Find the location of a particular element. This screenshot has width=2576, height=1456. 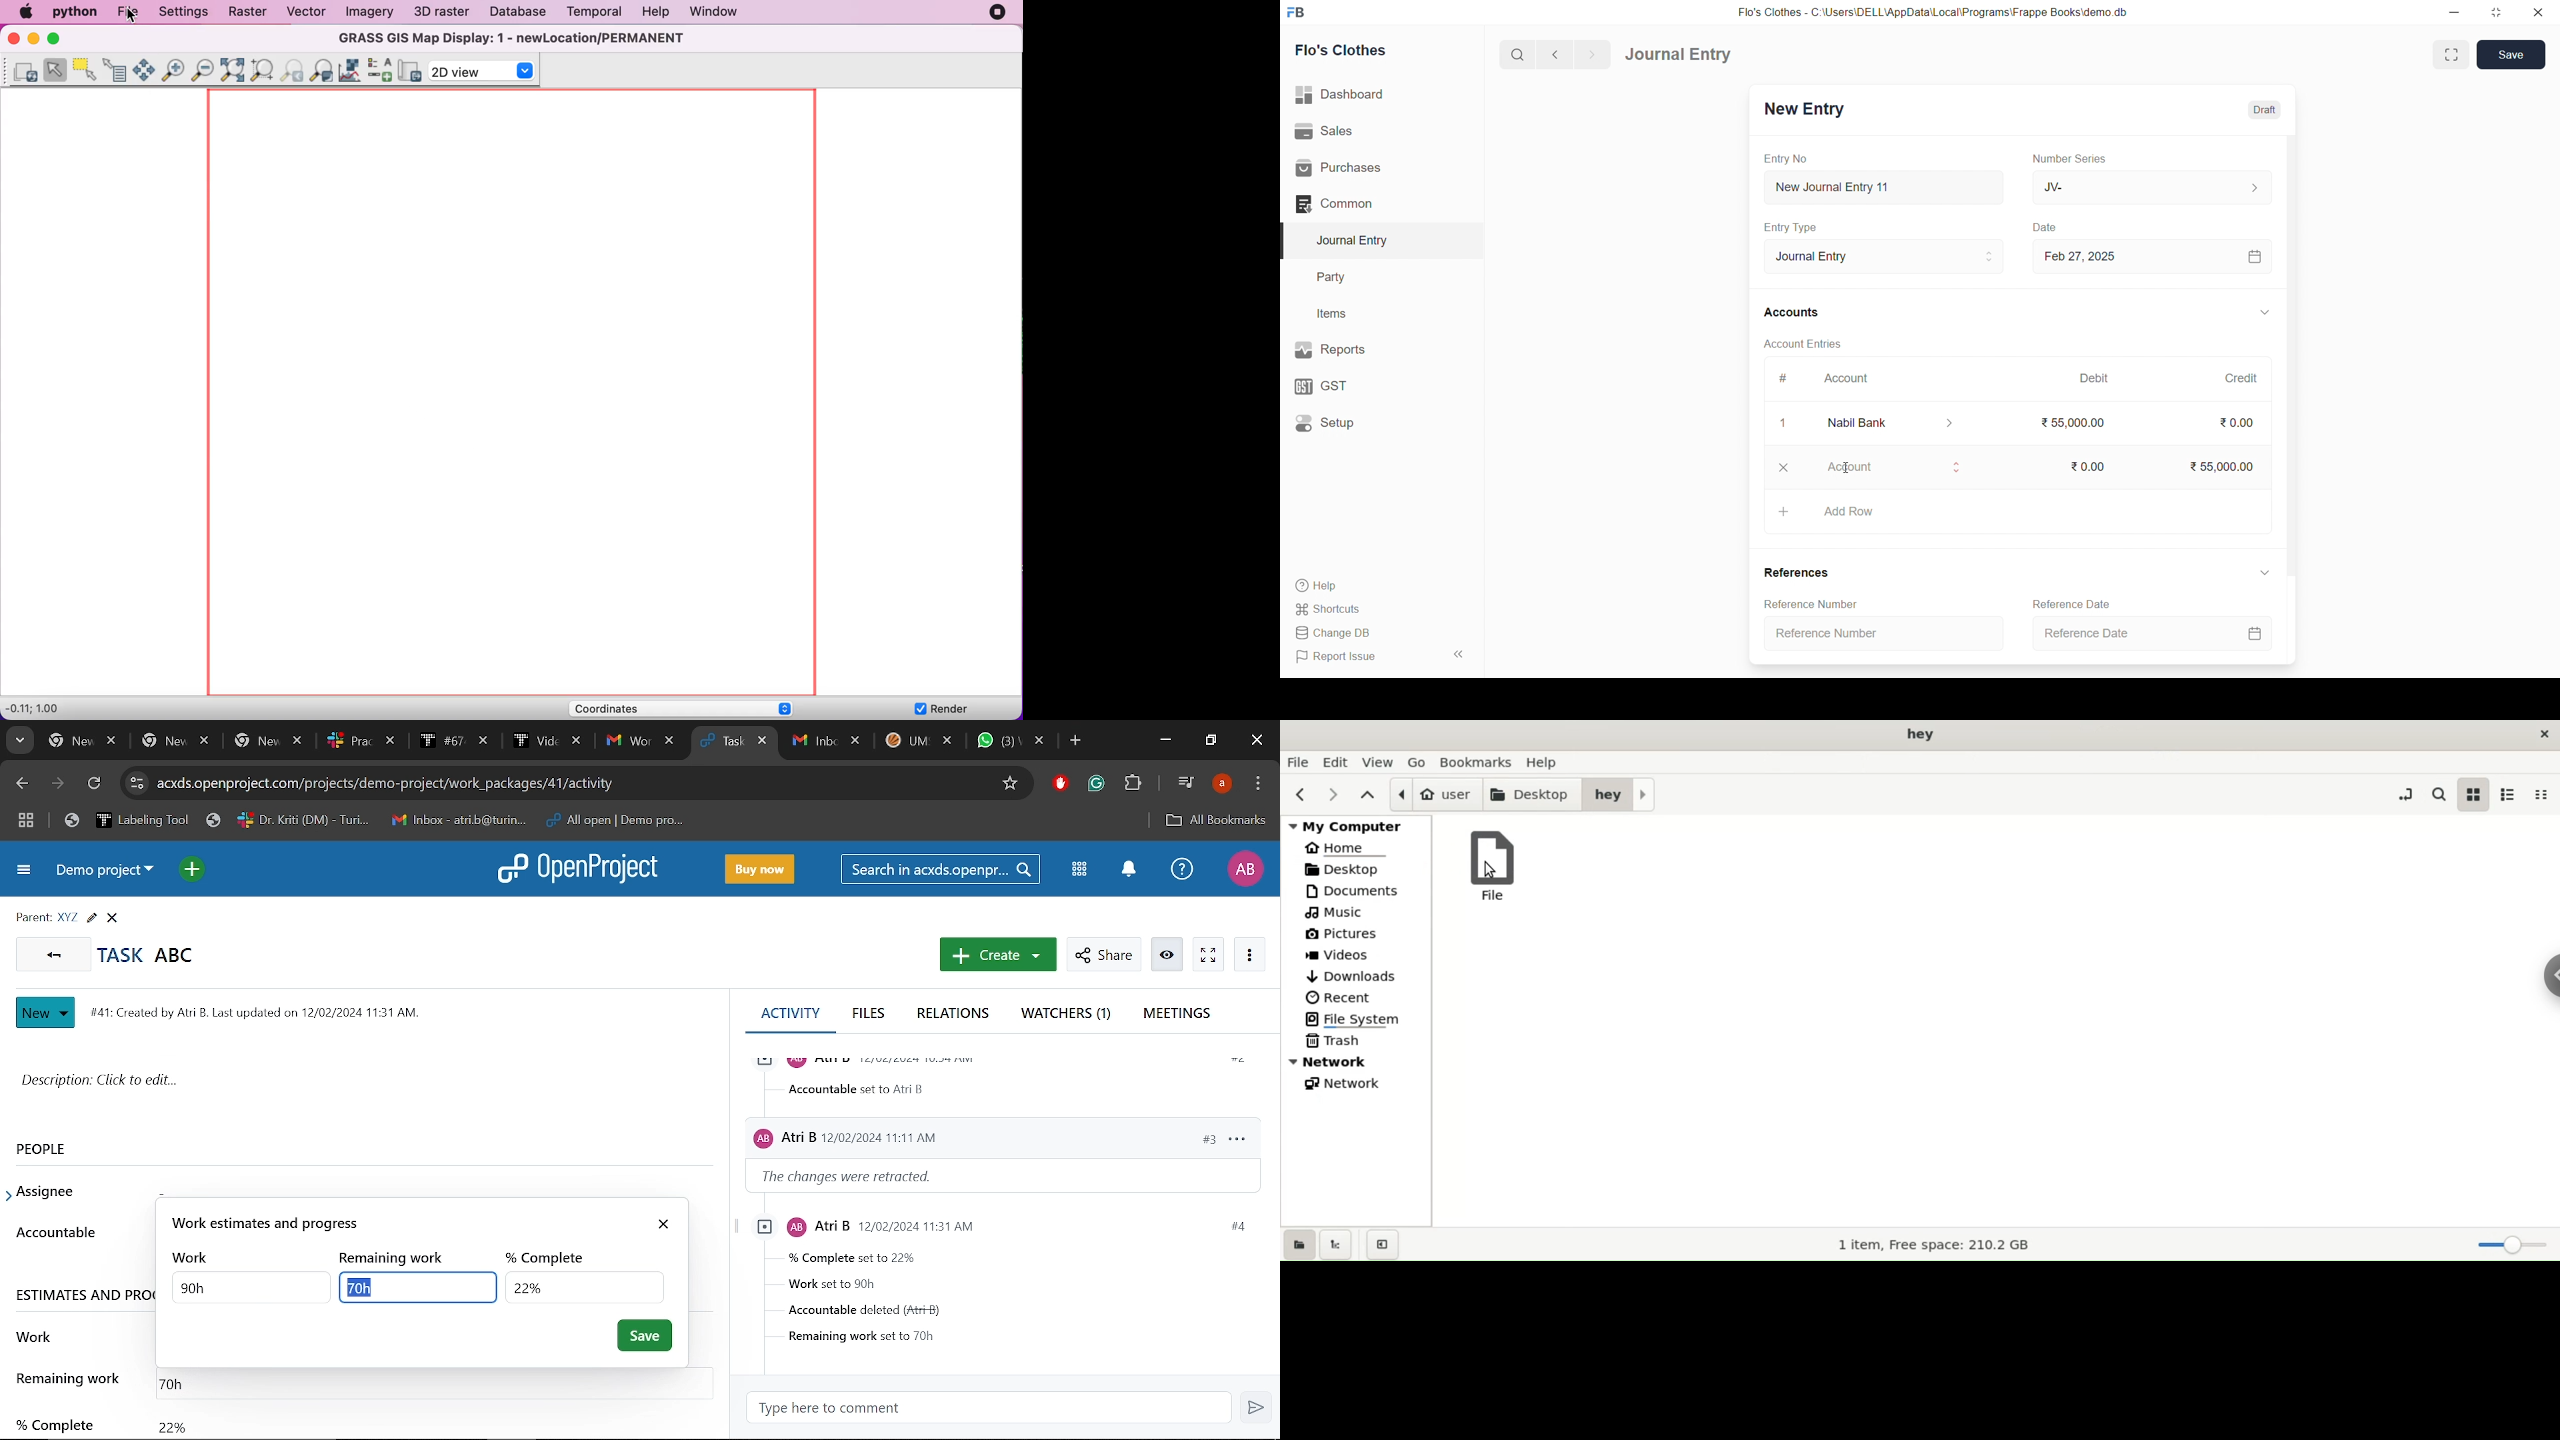

work estimate and progress is located at coordinates (403, 1223).